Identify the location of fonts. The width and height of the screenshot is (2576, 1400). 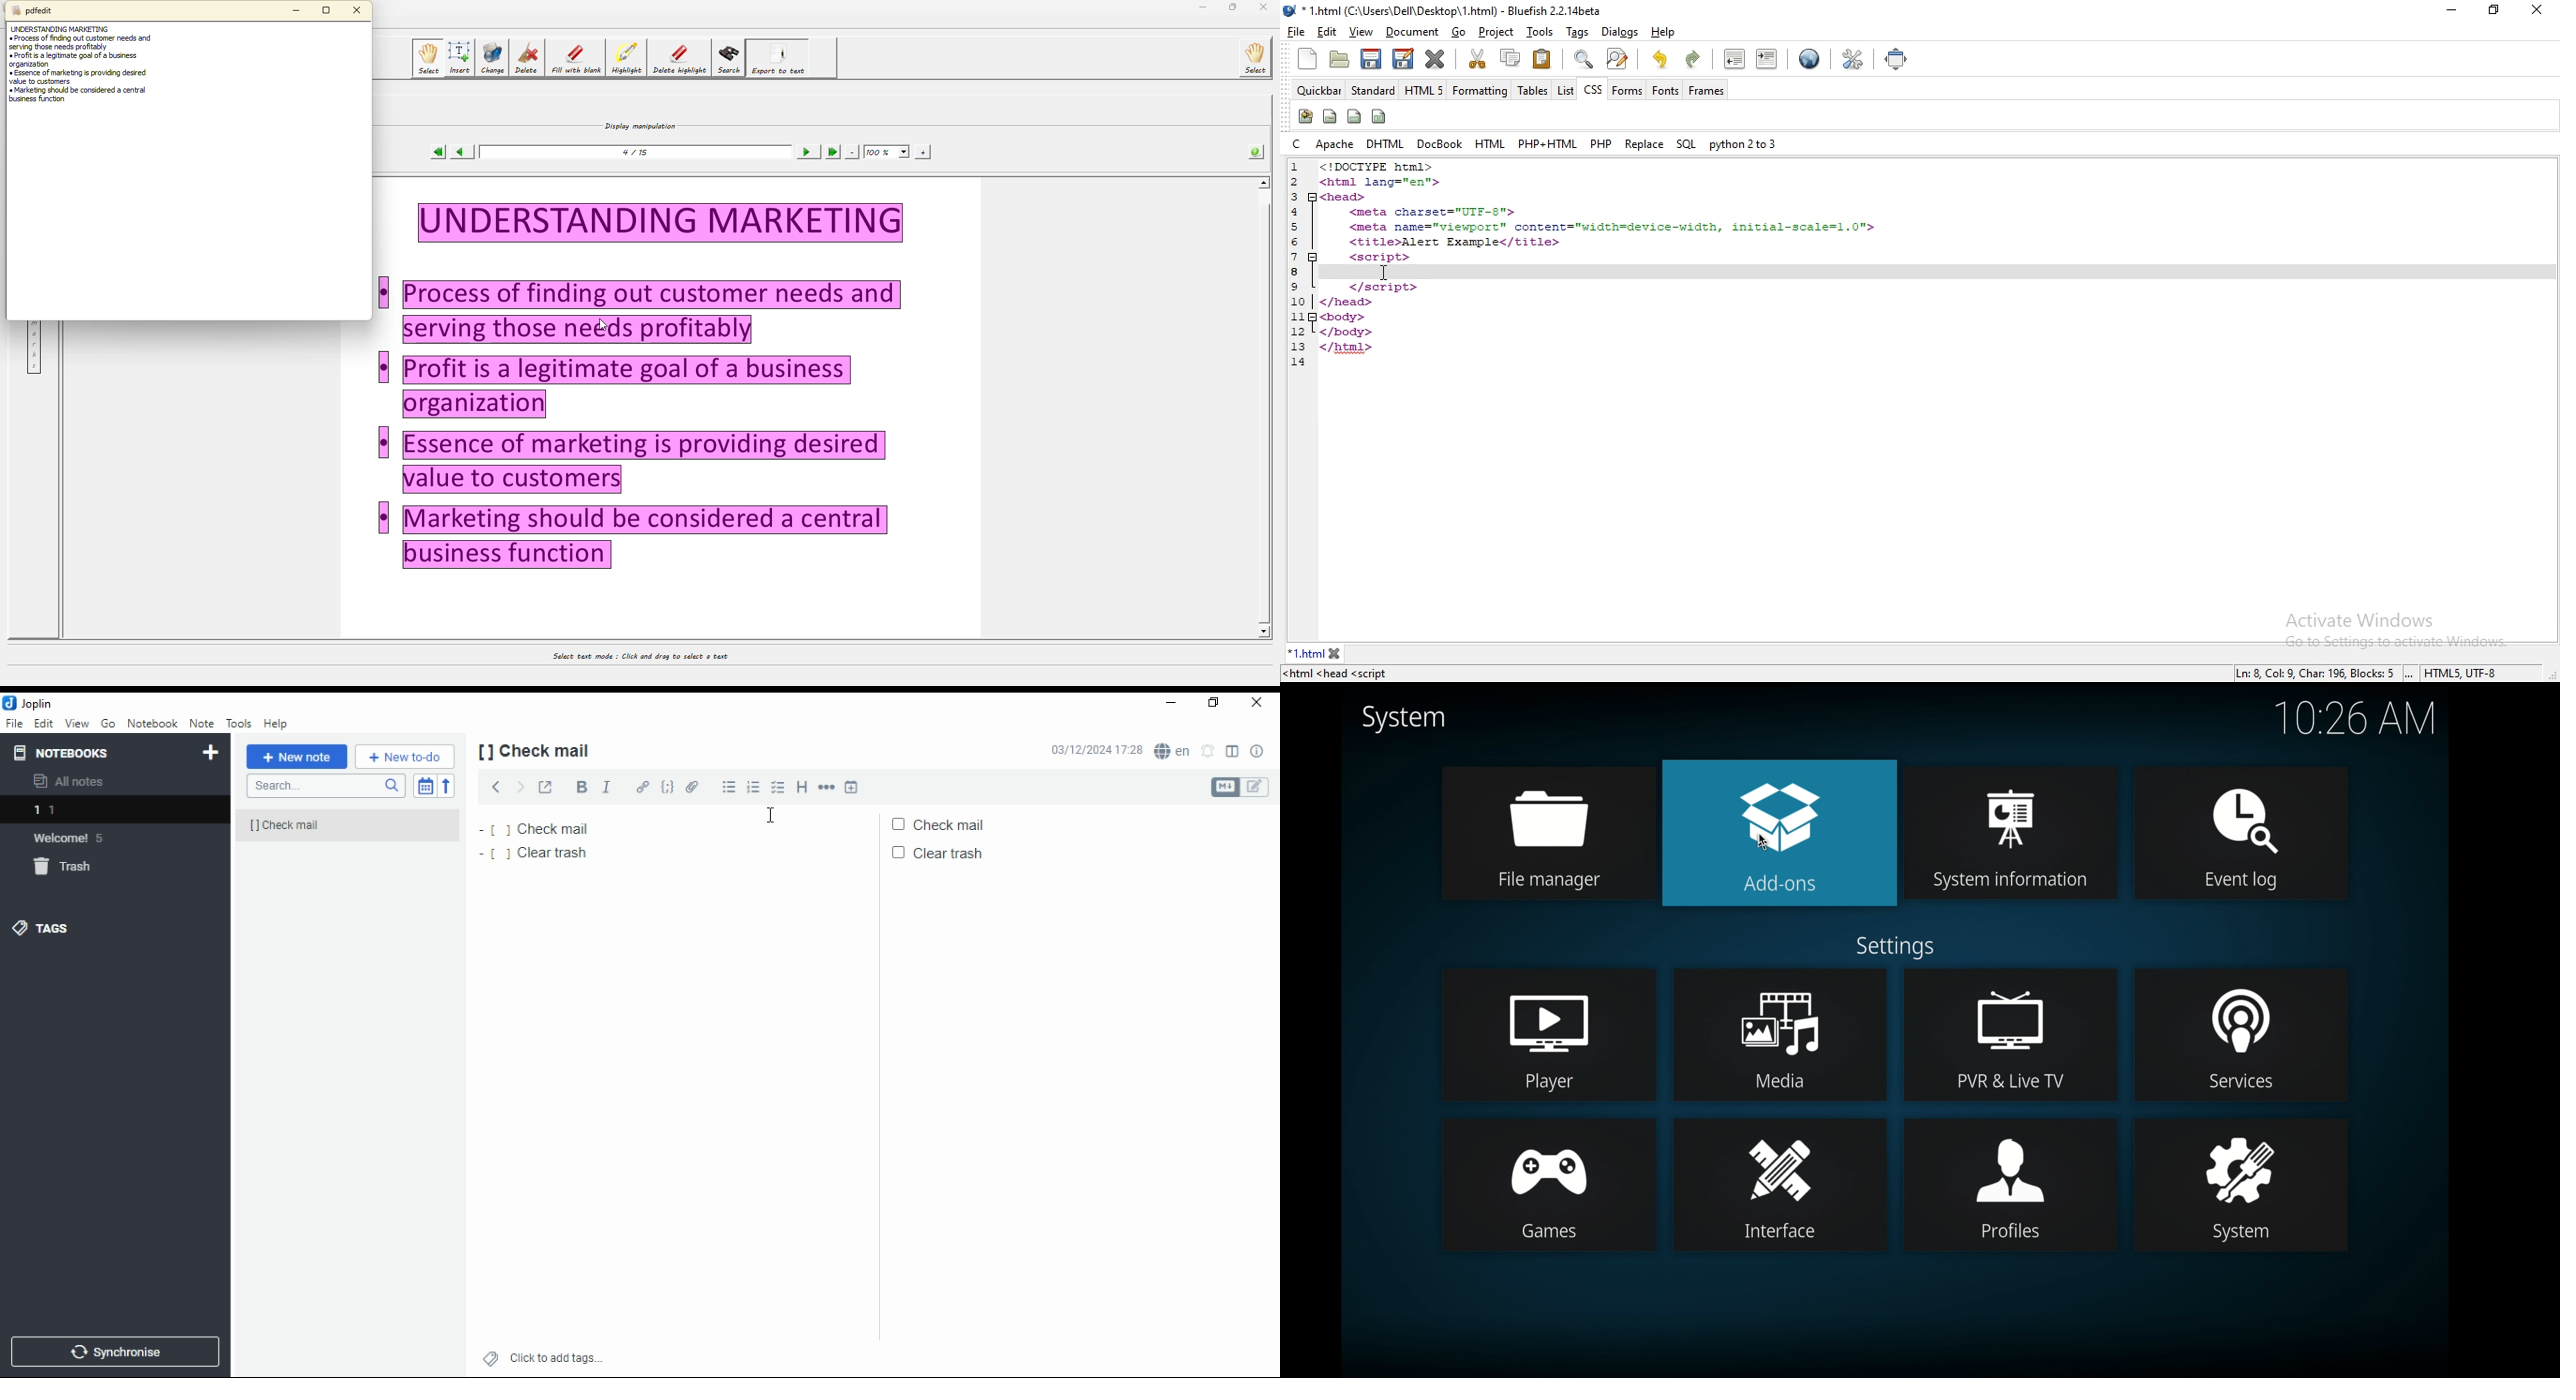
(1663, 91).